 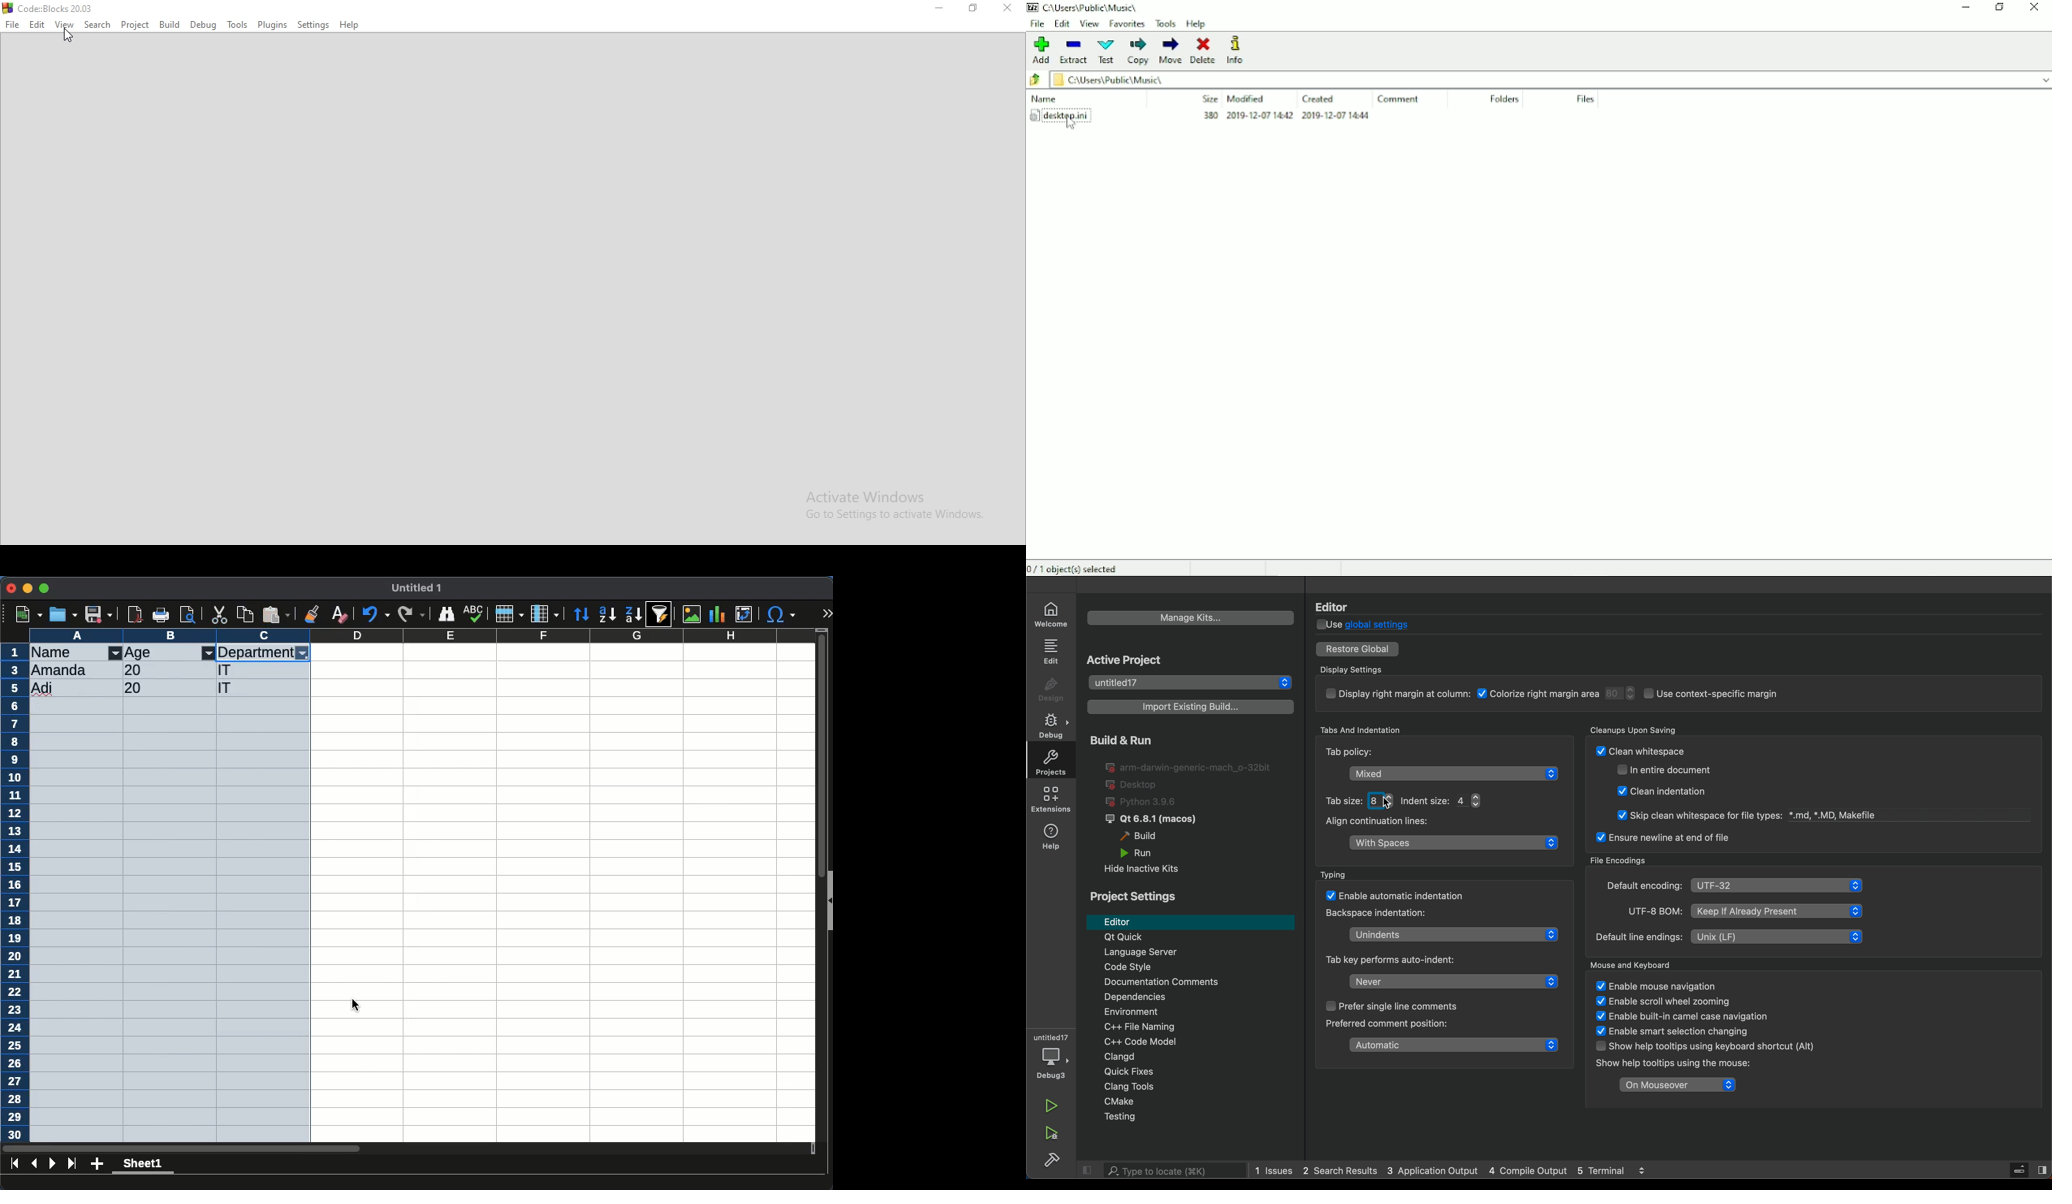 What do you see at coordinates (49, 7) in the screenshot?
I see `logo` at bounding box center [49, 7].